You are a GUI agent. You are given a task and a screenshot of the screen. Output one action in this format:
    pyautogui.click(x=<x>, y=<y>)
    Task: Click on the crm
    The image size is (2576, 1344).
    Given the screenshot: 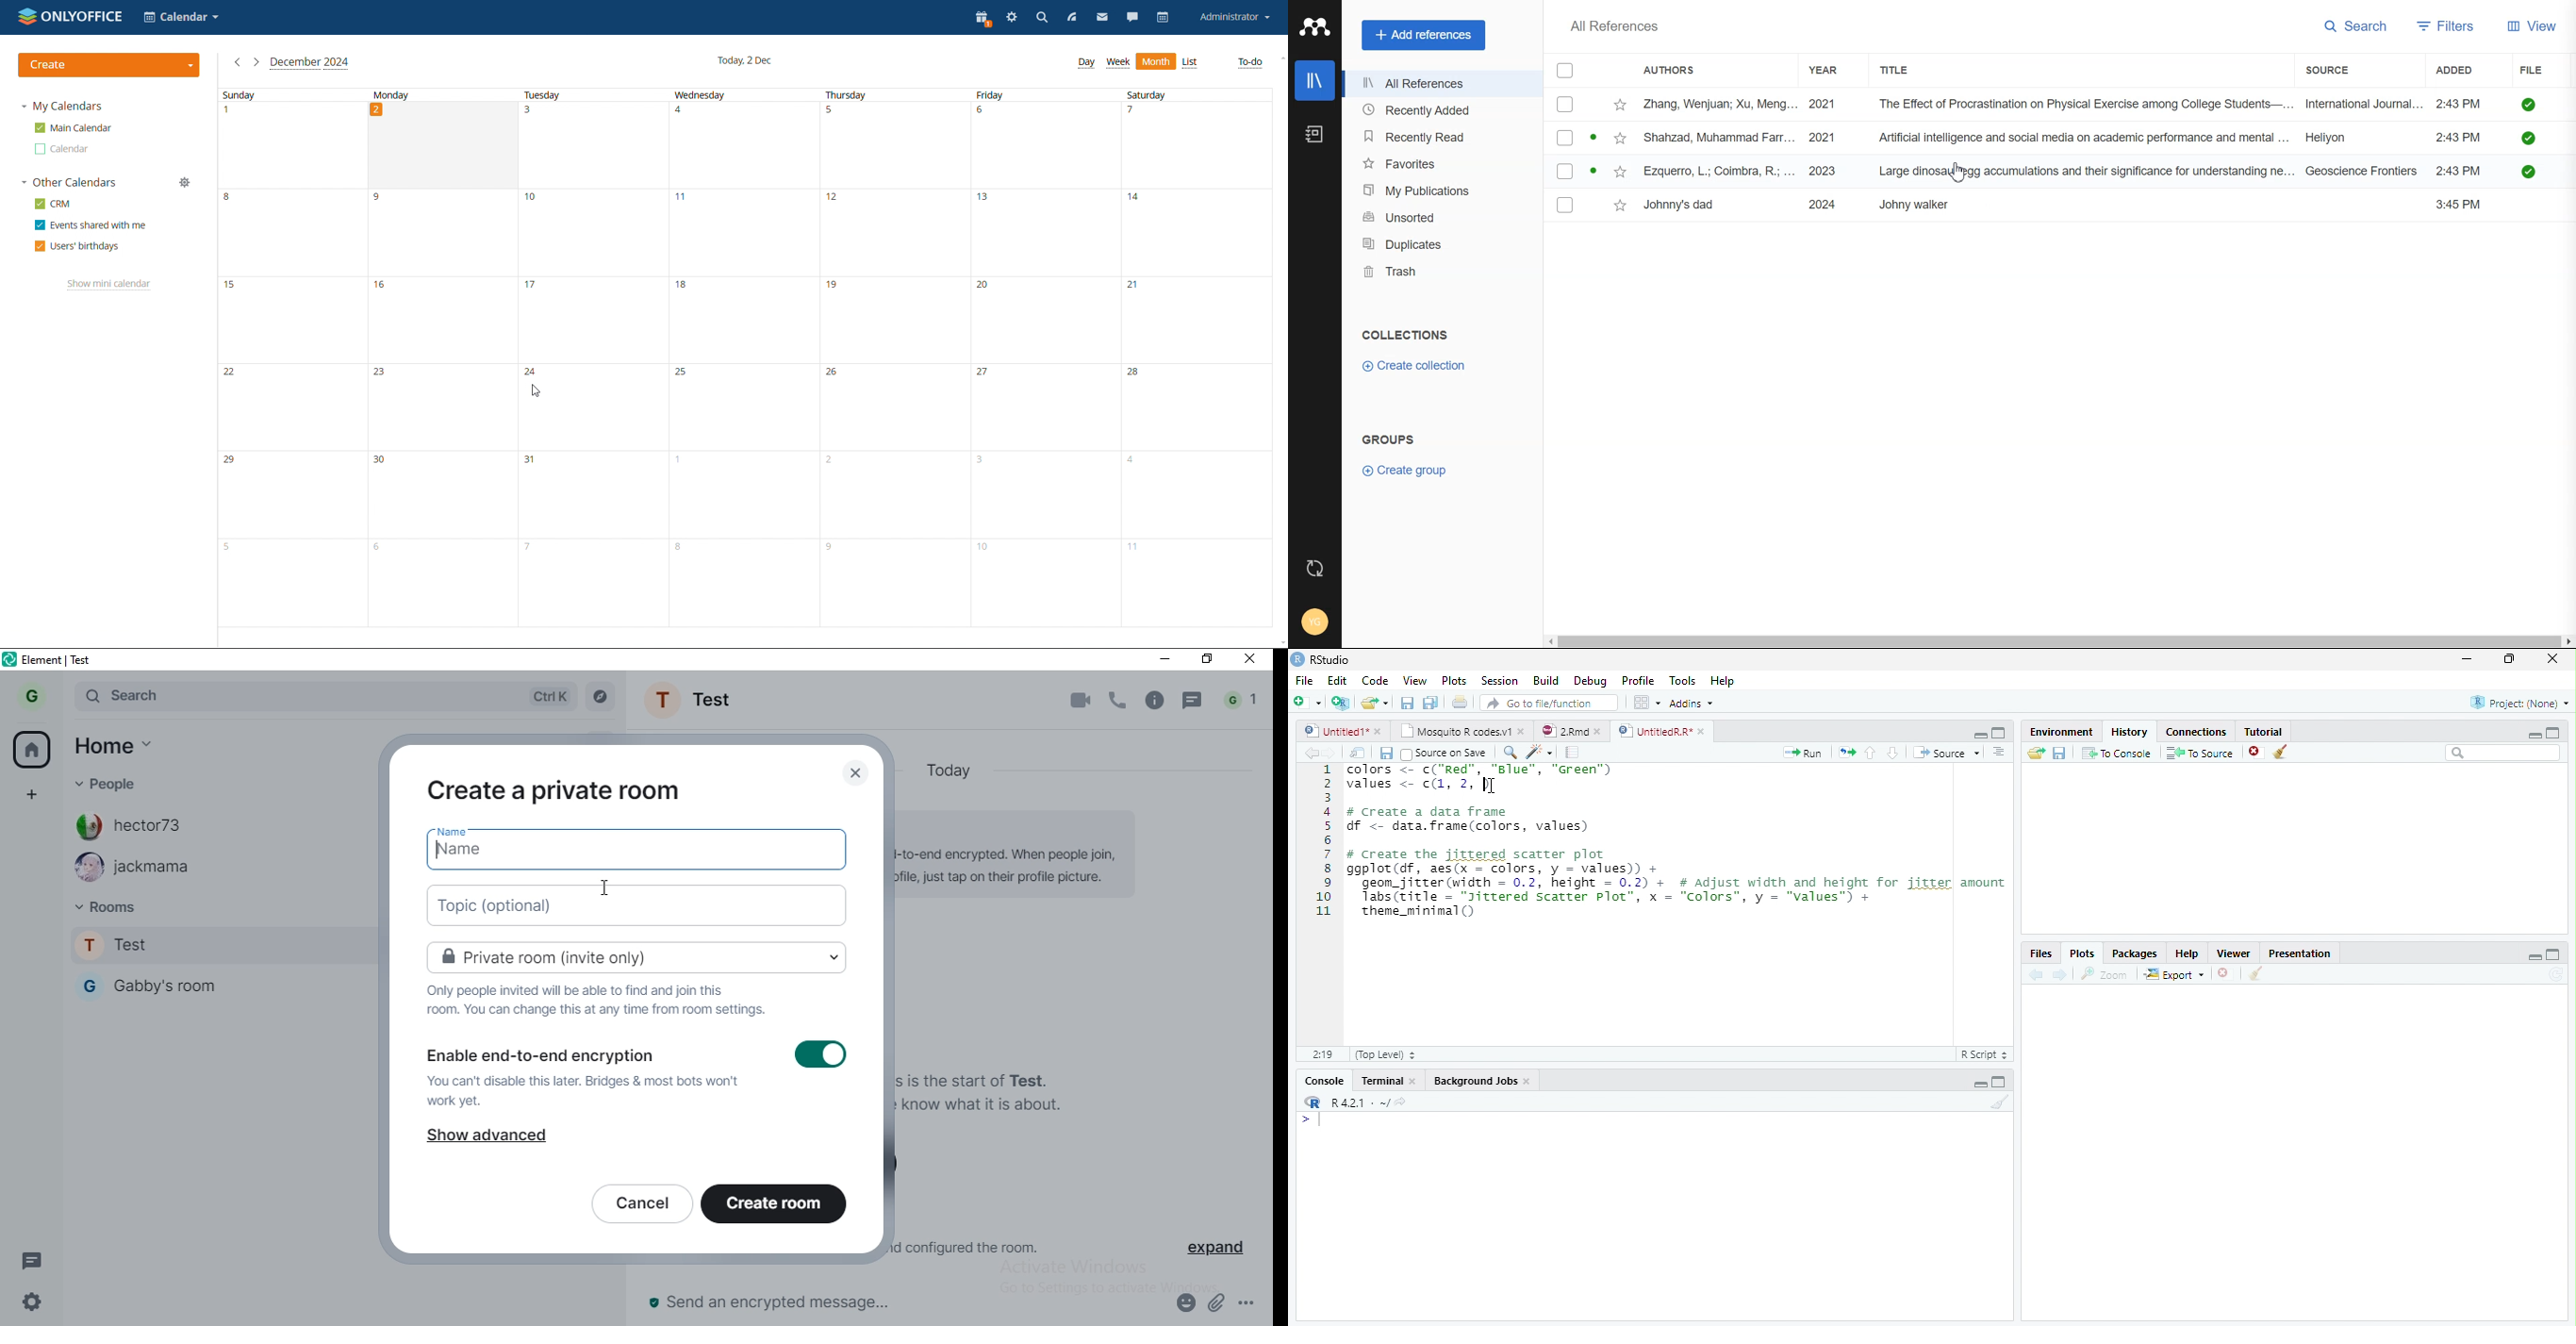 What is the action you would take?
    pyautogui.click(x=53, y=203)
    